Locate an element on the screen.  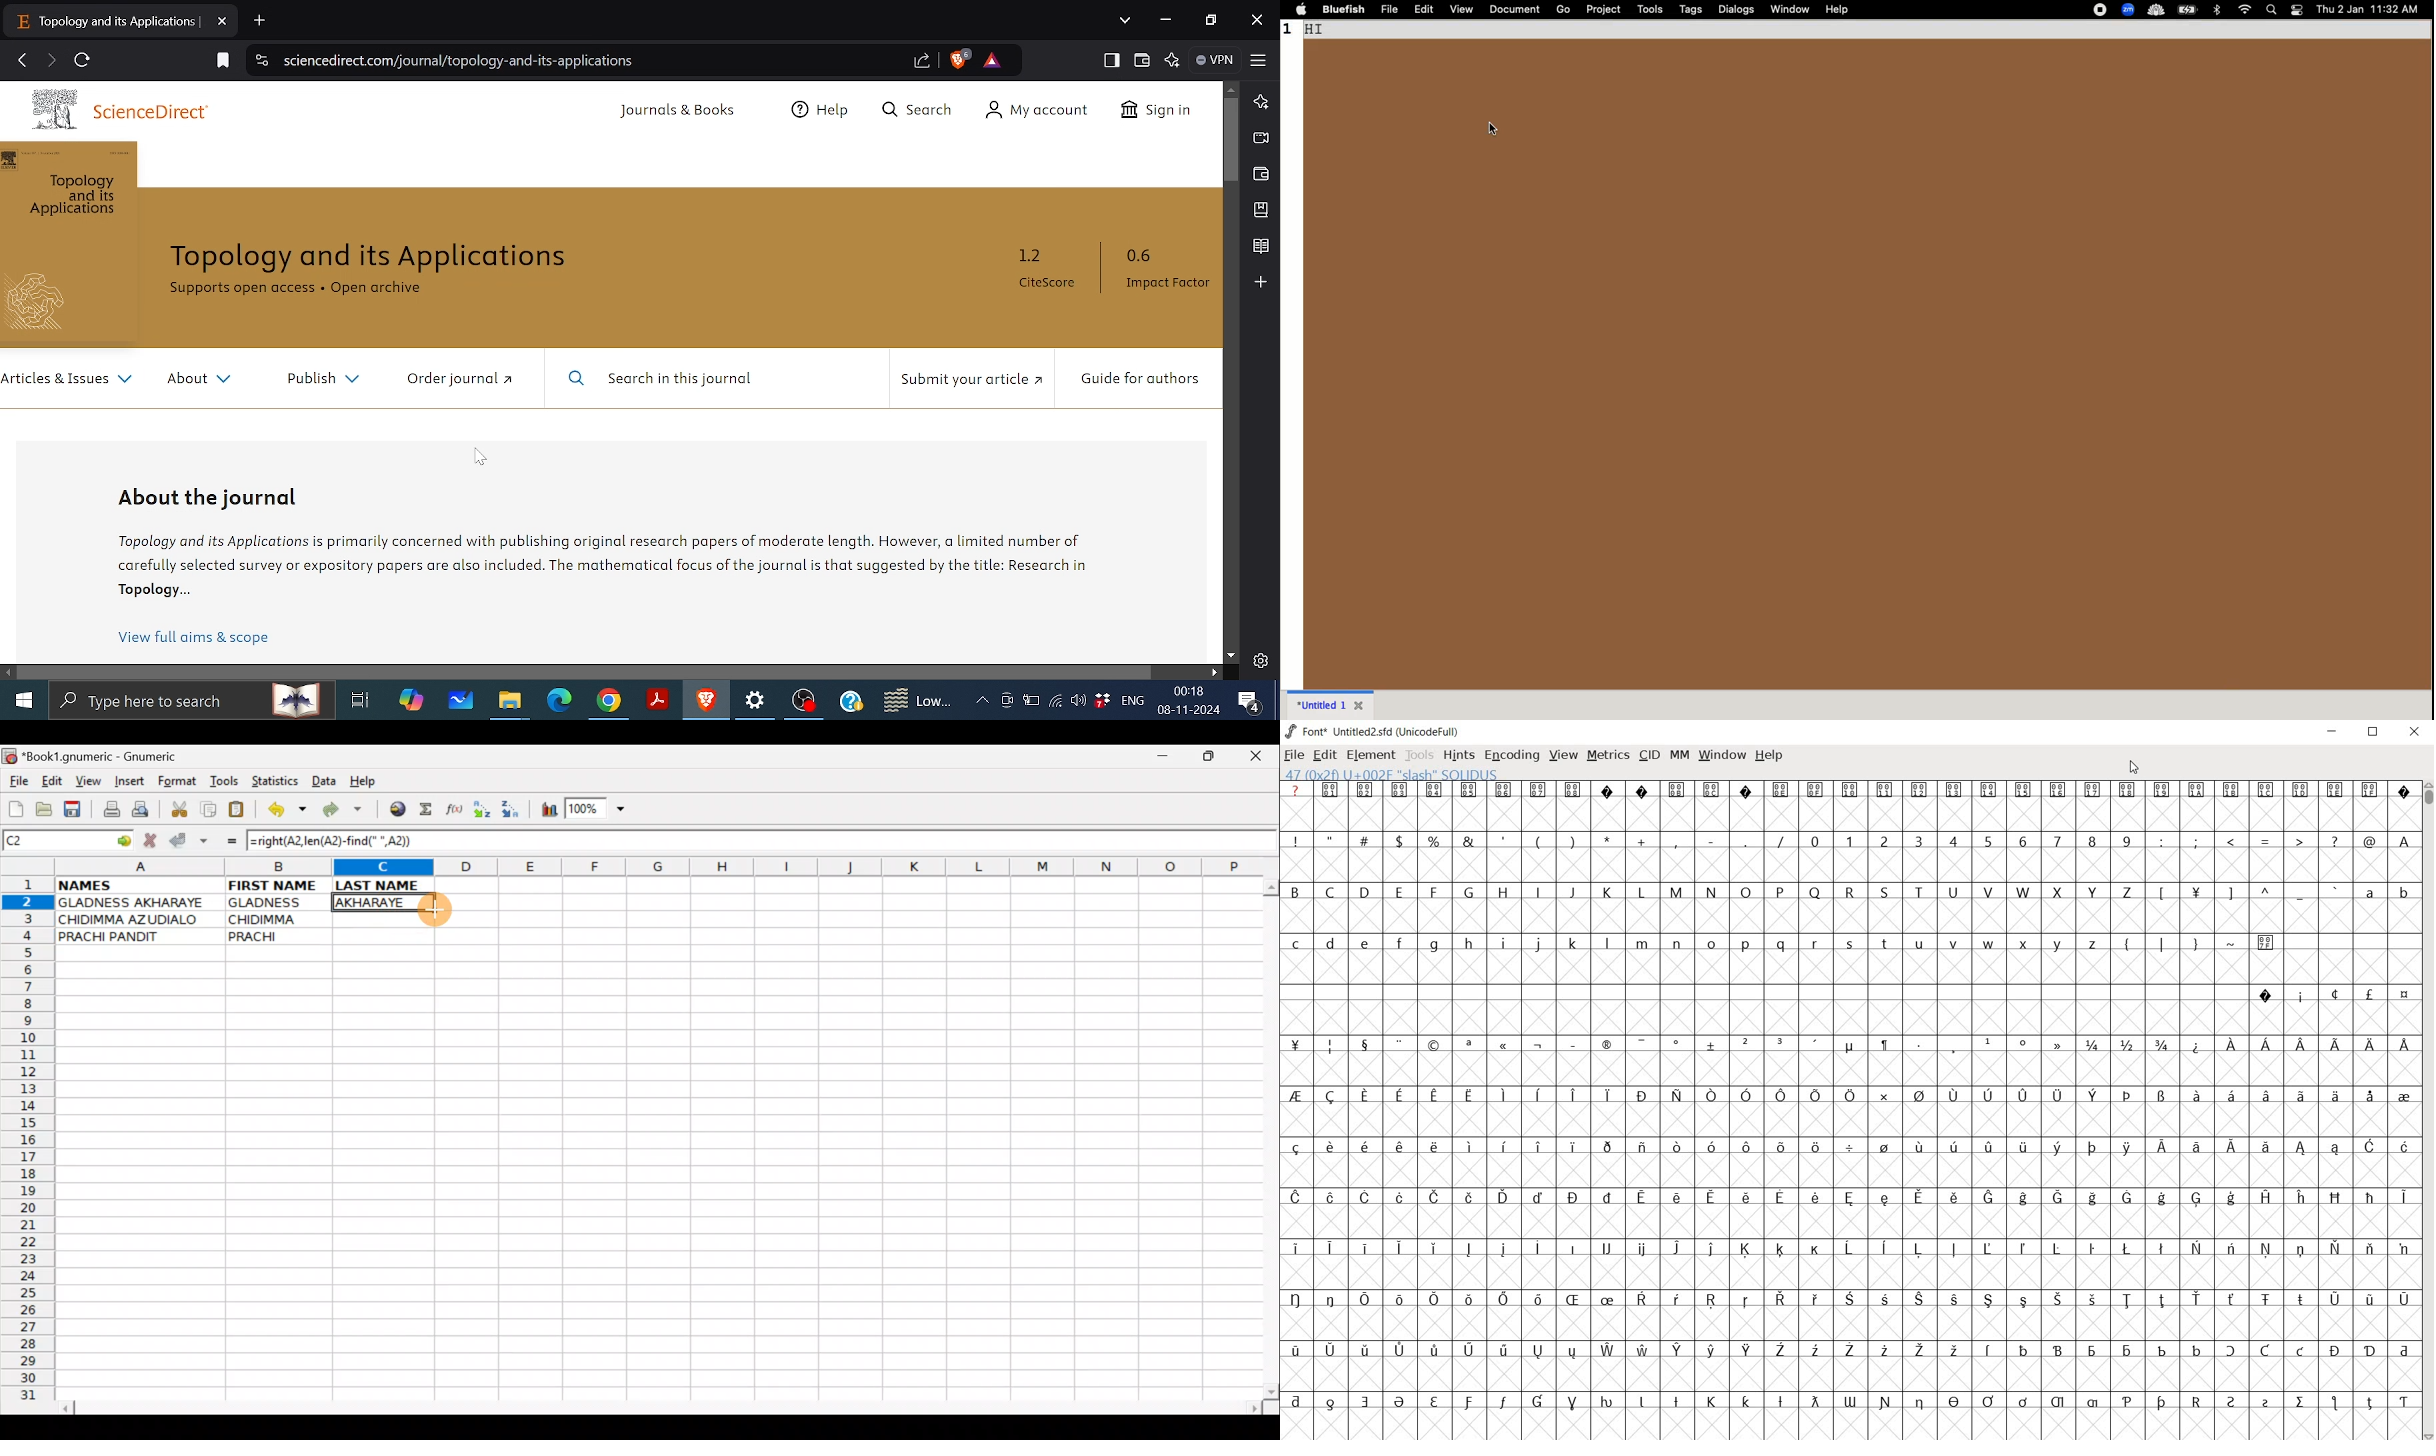
MM is located at coordinates (1678, 755).